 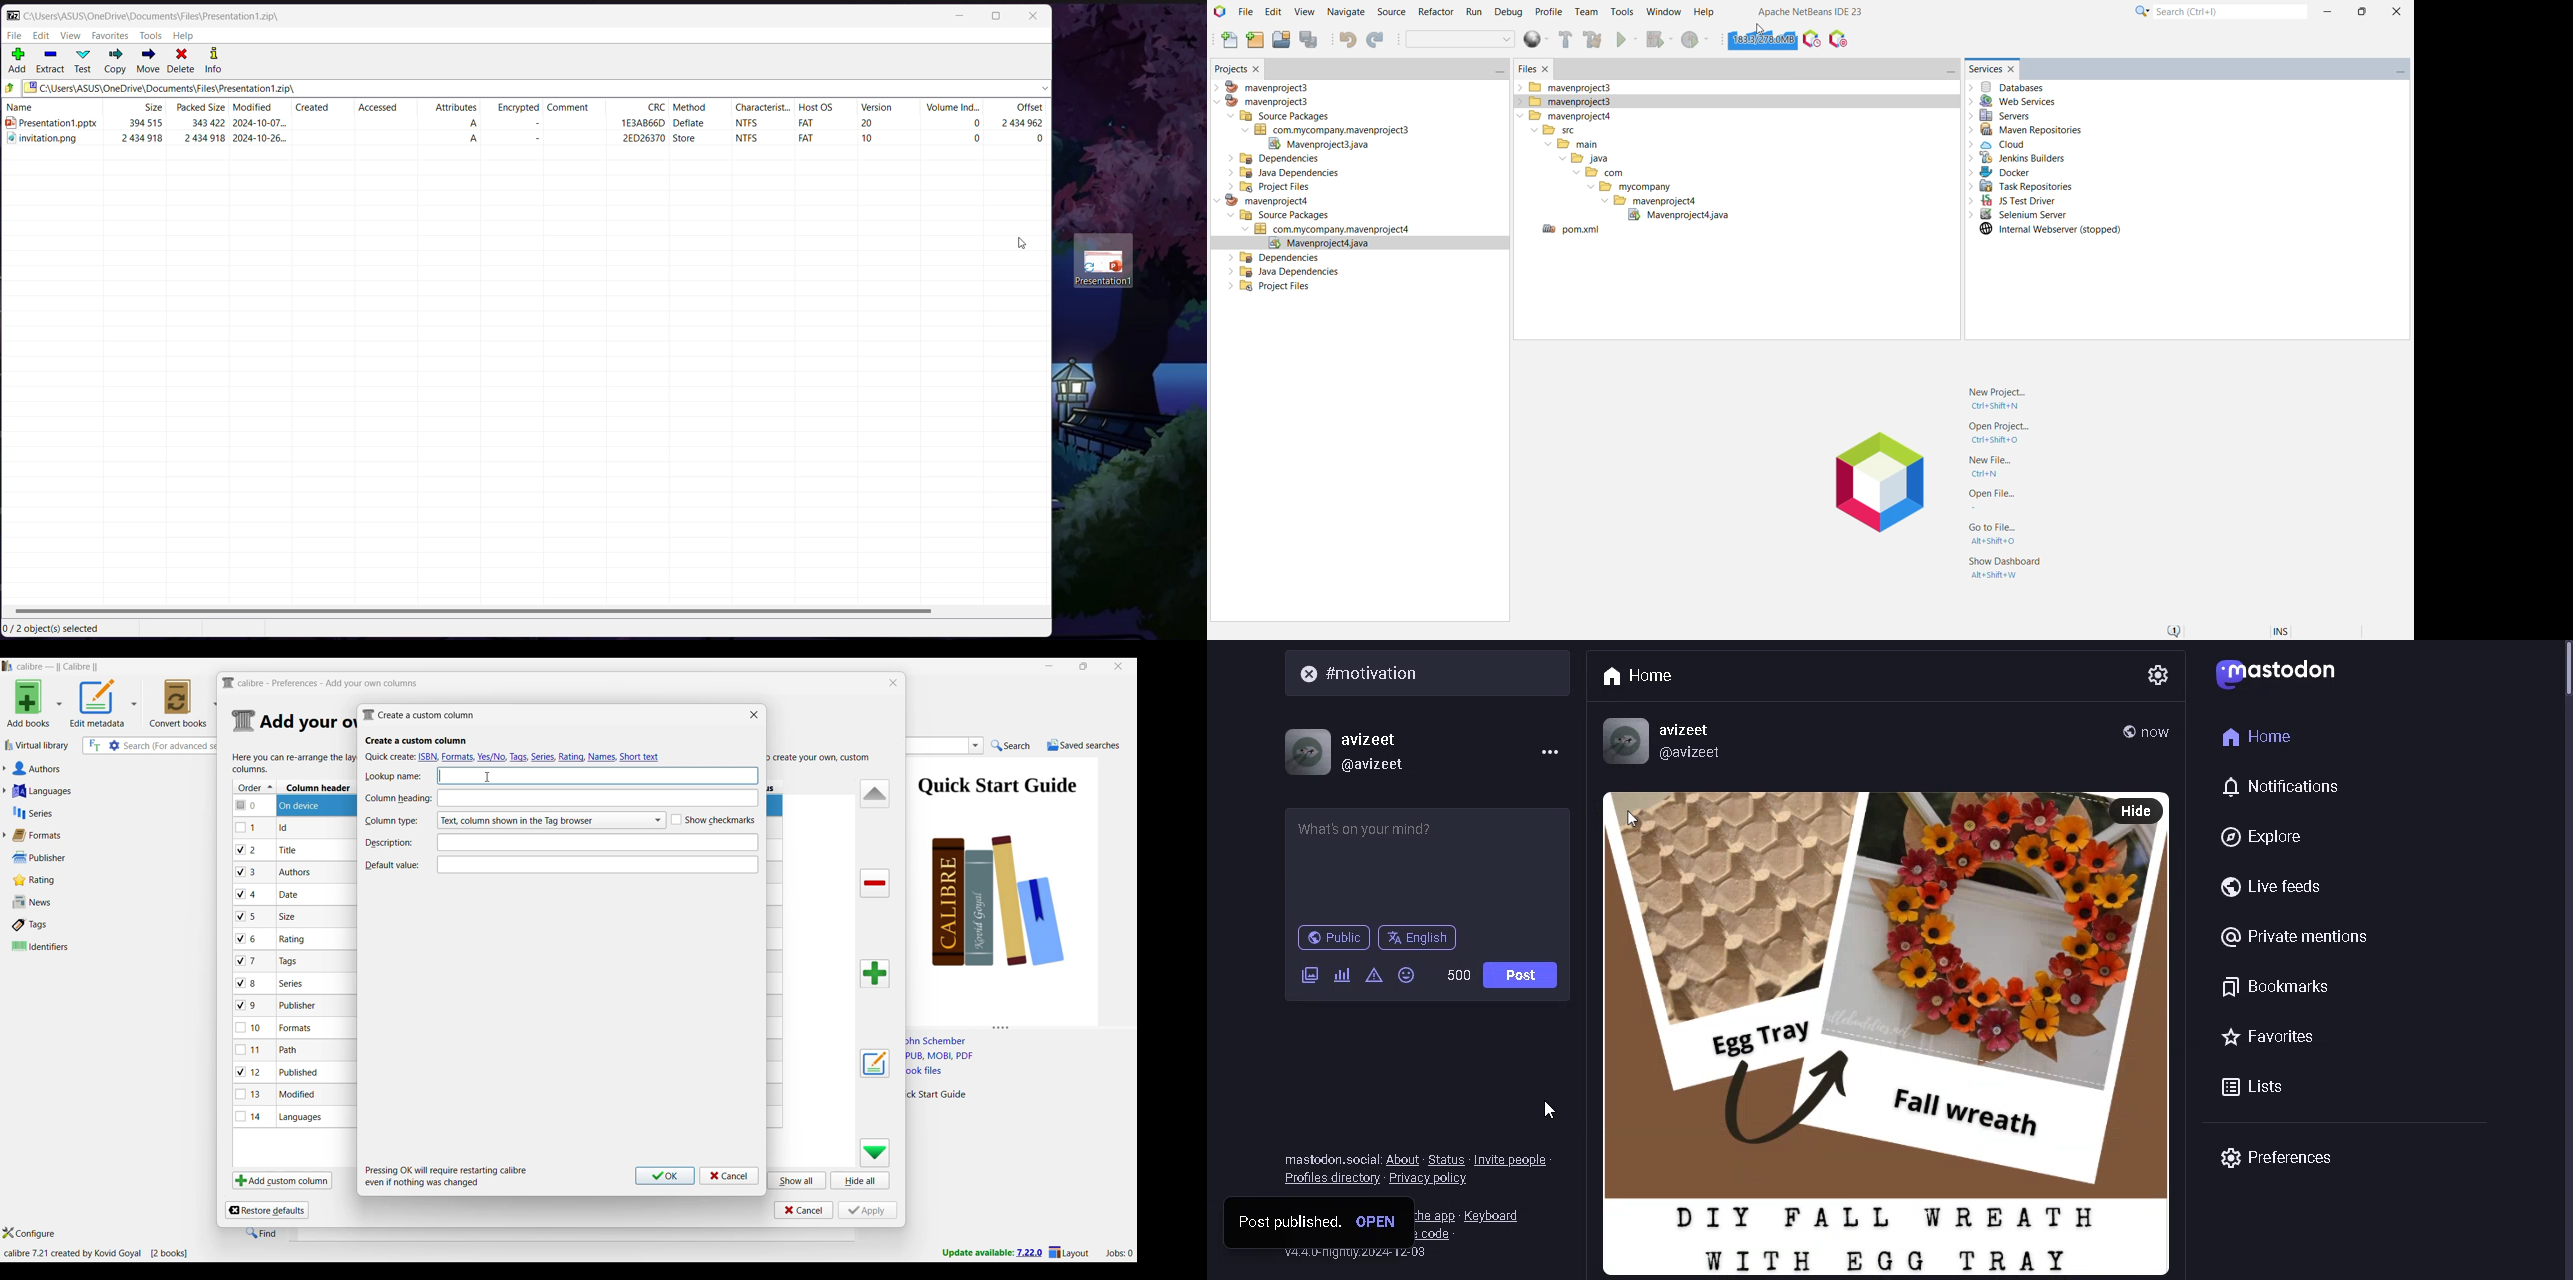 What do you see at coordinates (698, 124) in the screenshot?
I see `—deflate` at bounding box center [698, 124].